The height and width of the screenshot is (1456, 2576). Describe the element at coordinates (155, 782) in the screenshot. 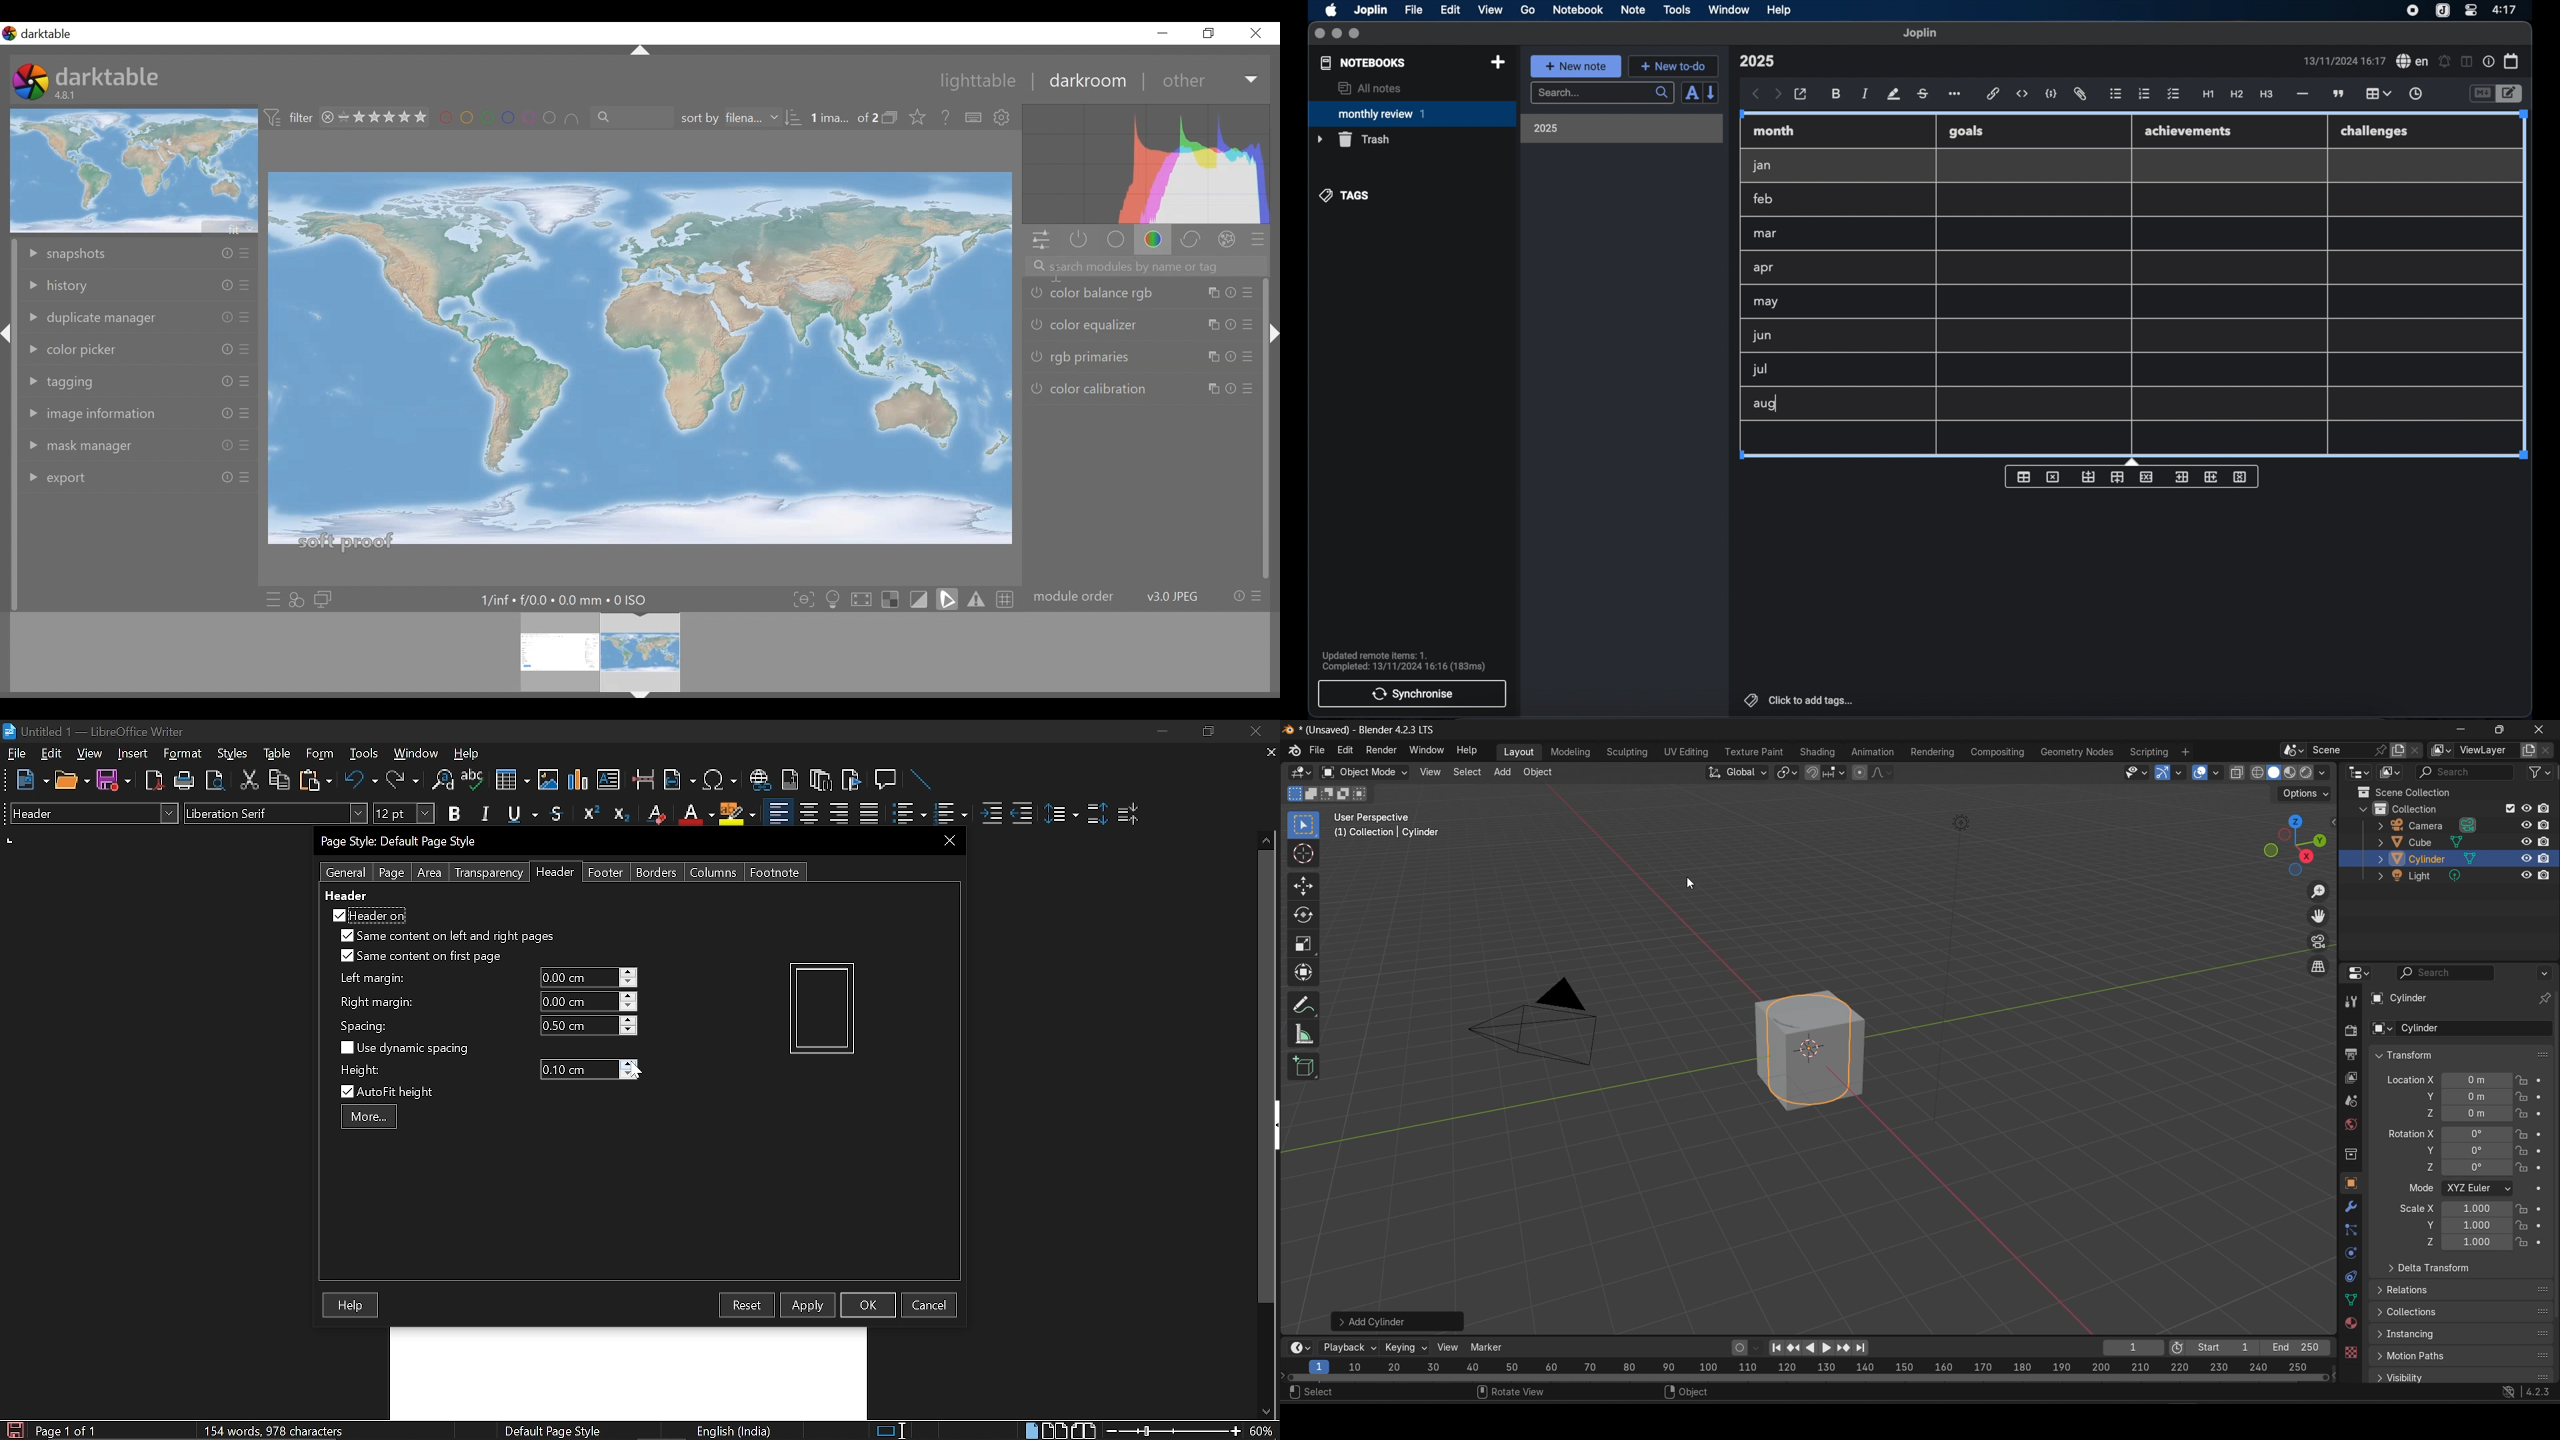

I see `export as PDF` at that location.